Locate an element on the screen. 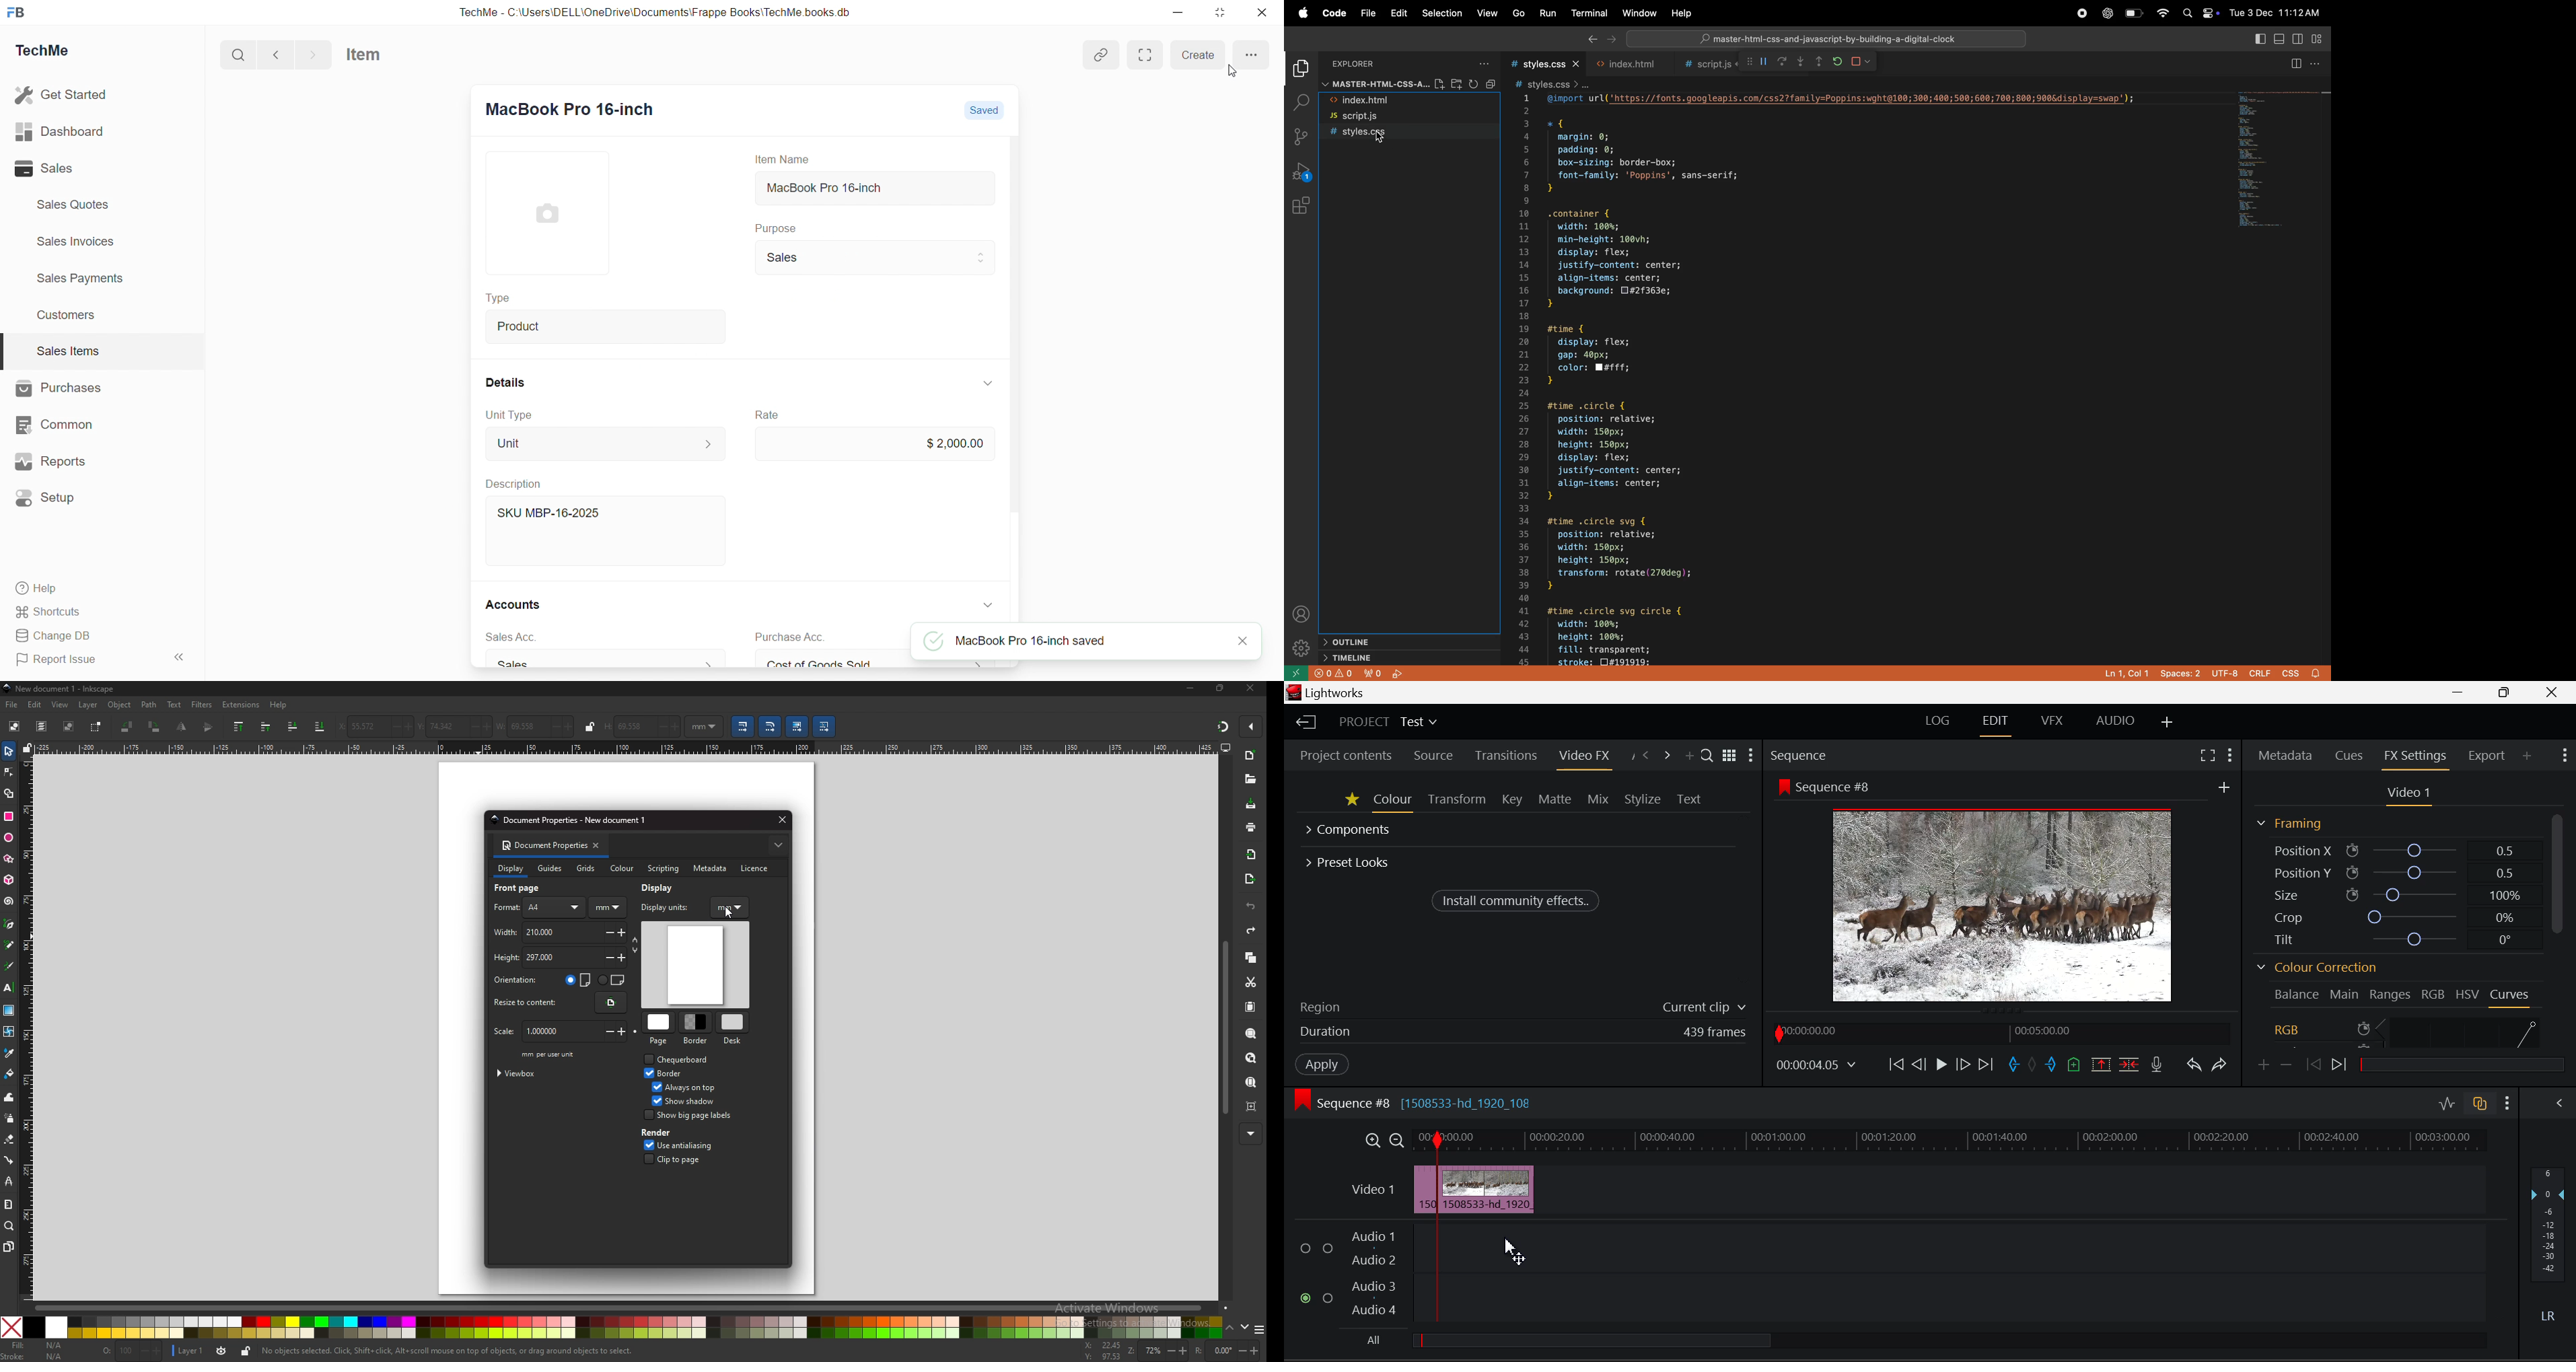 Image resolution: width=2576 pixels, height=1372 pixels. Purpose is located at coordinates (774, 227).